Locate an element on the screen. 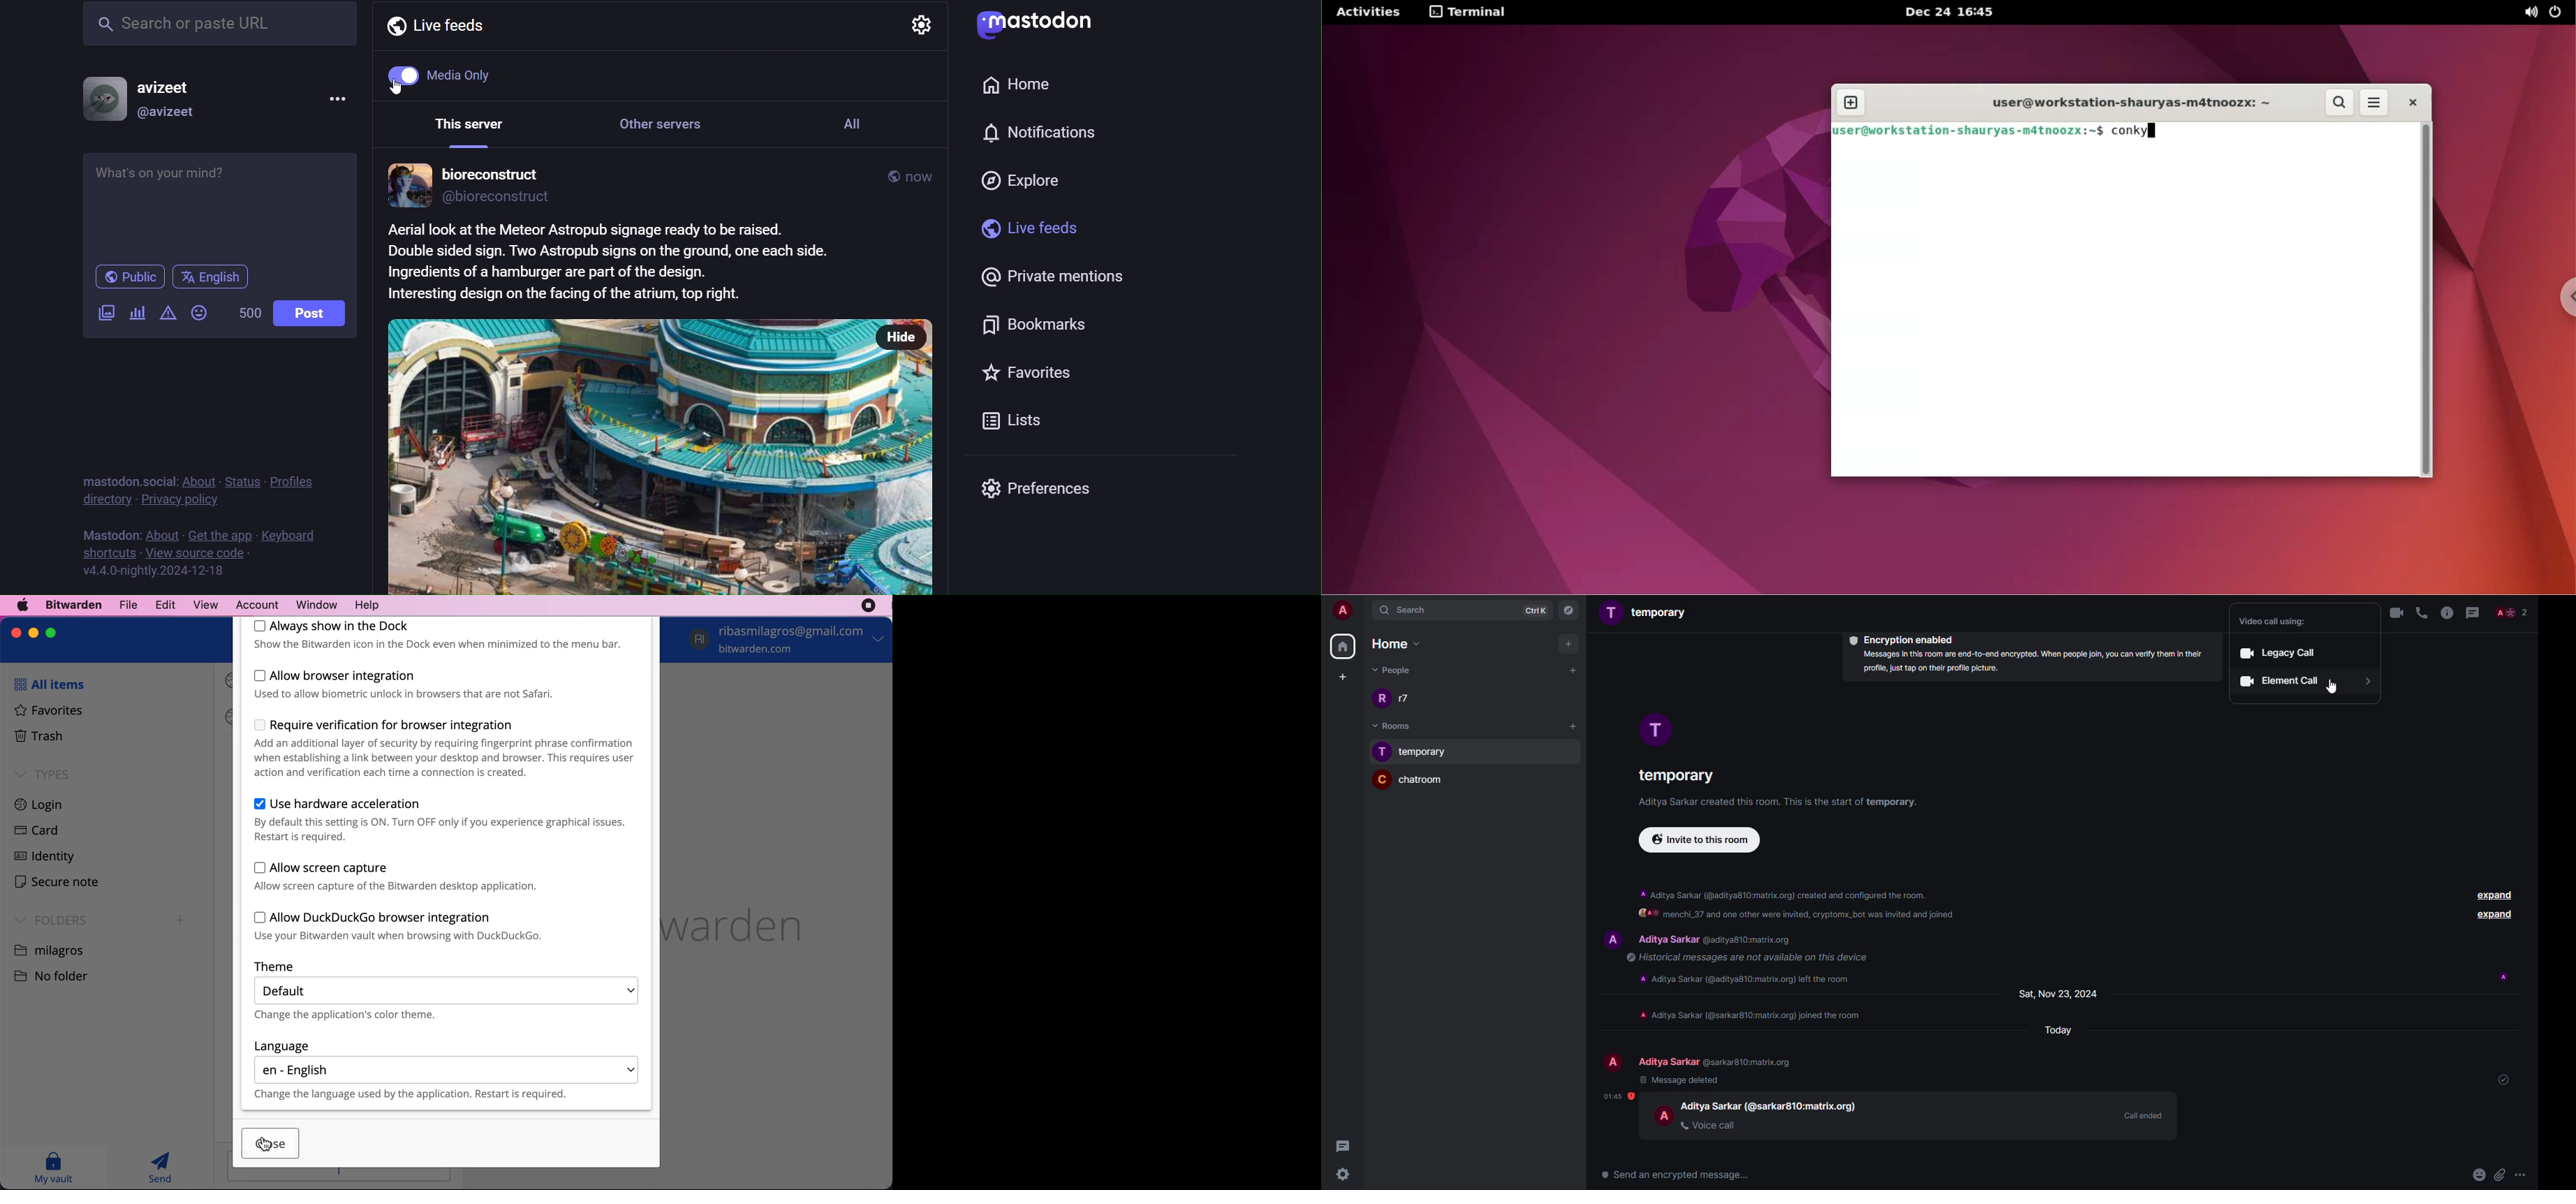  video call using is located at coordinates (2279, 622).